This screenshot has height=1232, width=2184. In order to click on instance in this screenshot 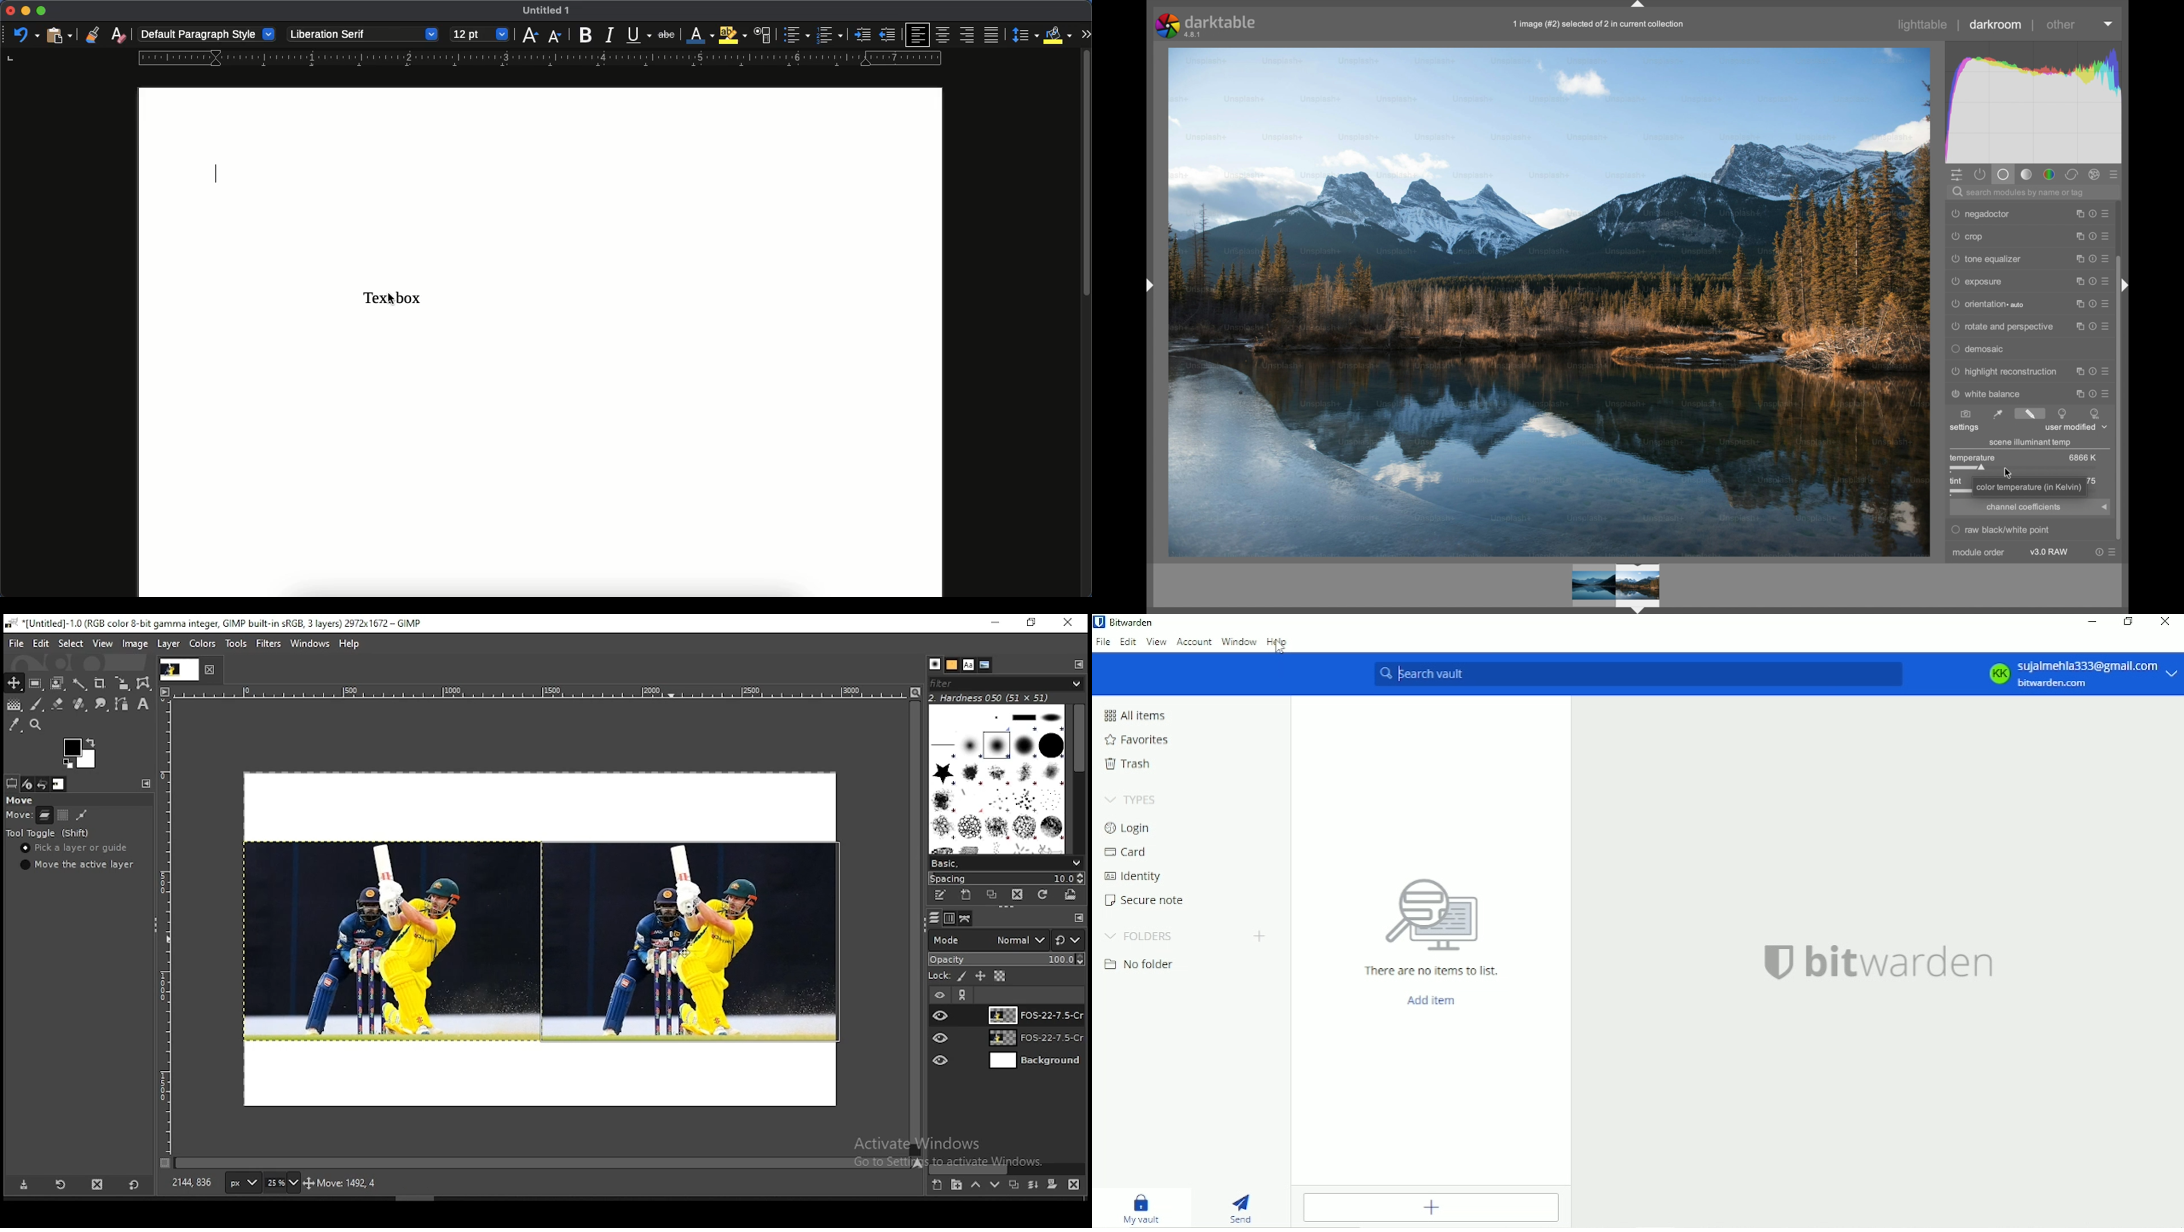, I will do `click(2078, 301)`.